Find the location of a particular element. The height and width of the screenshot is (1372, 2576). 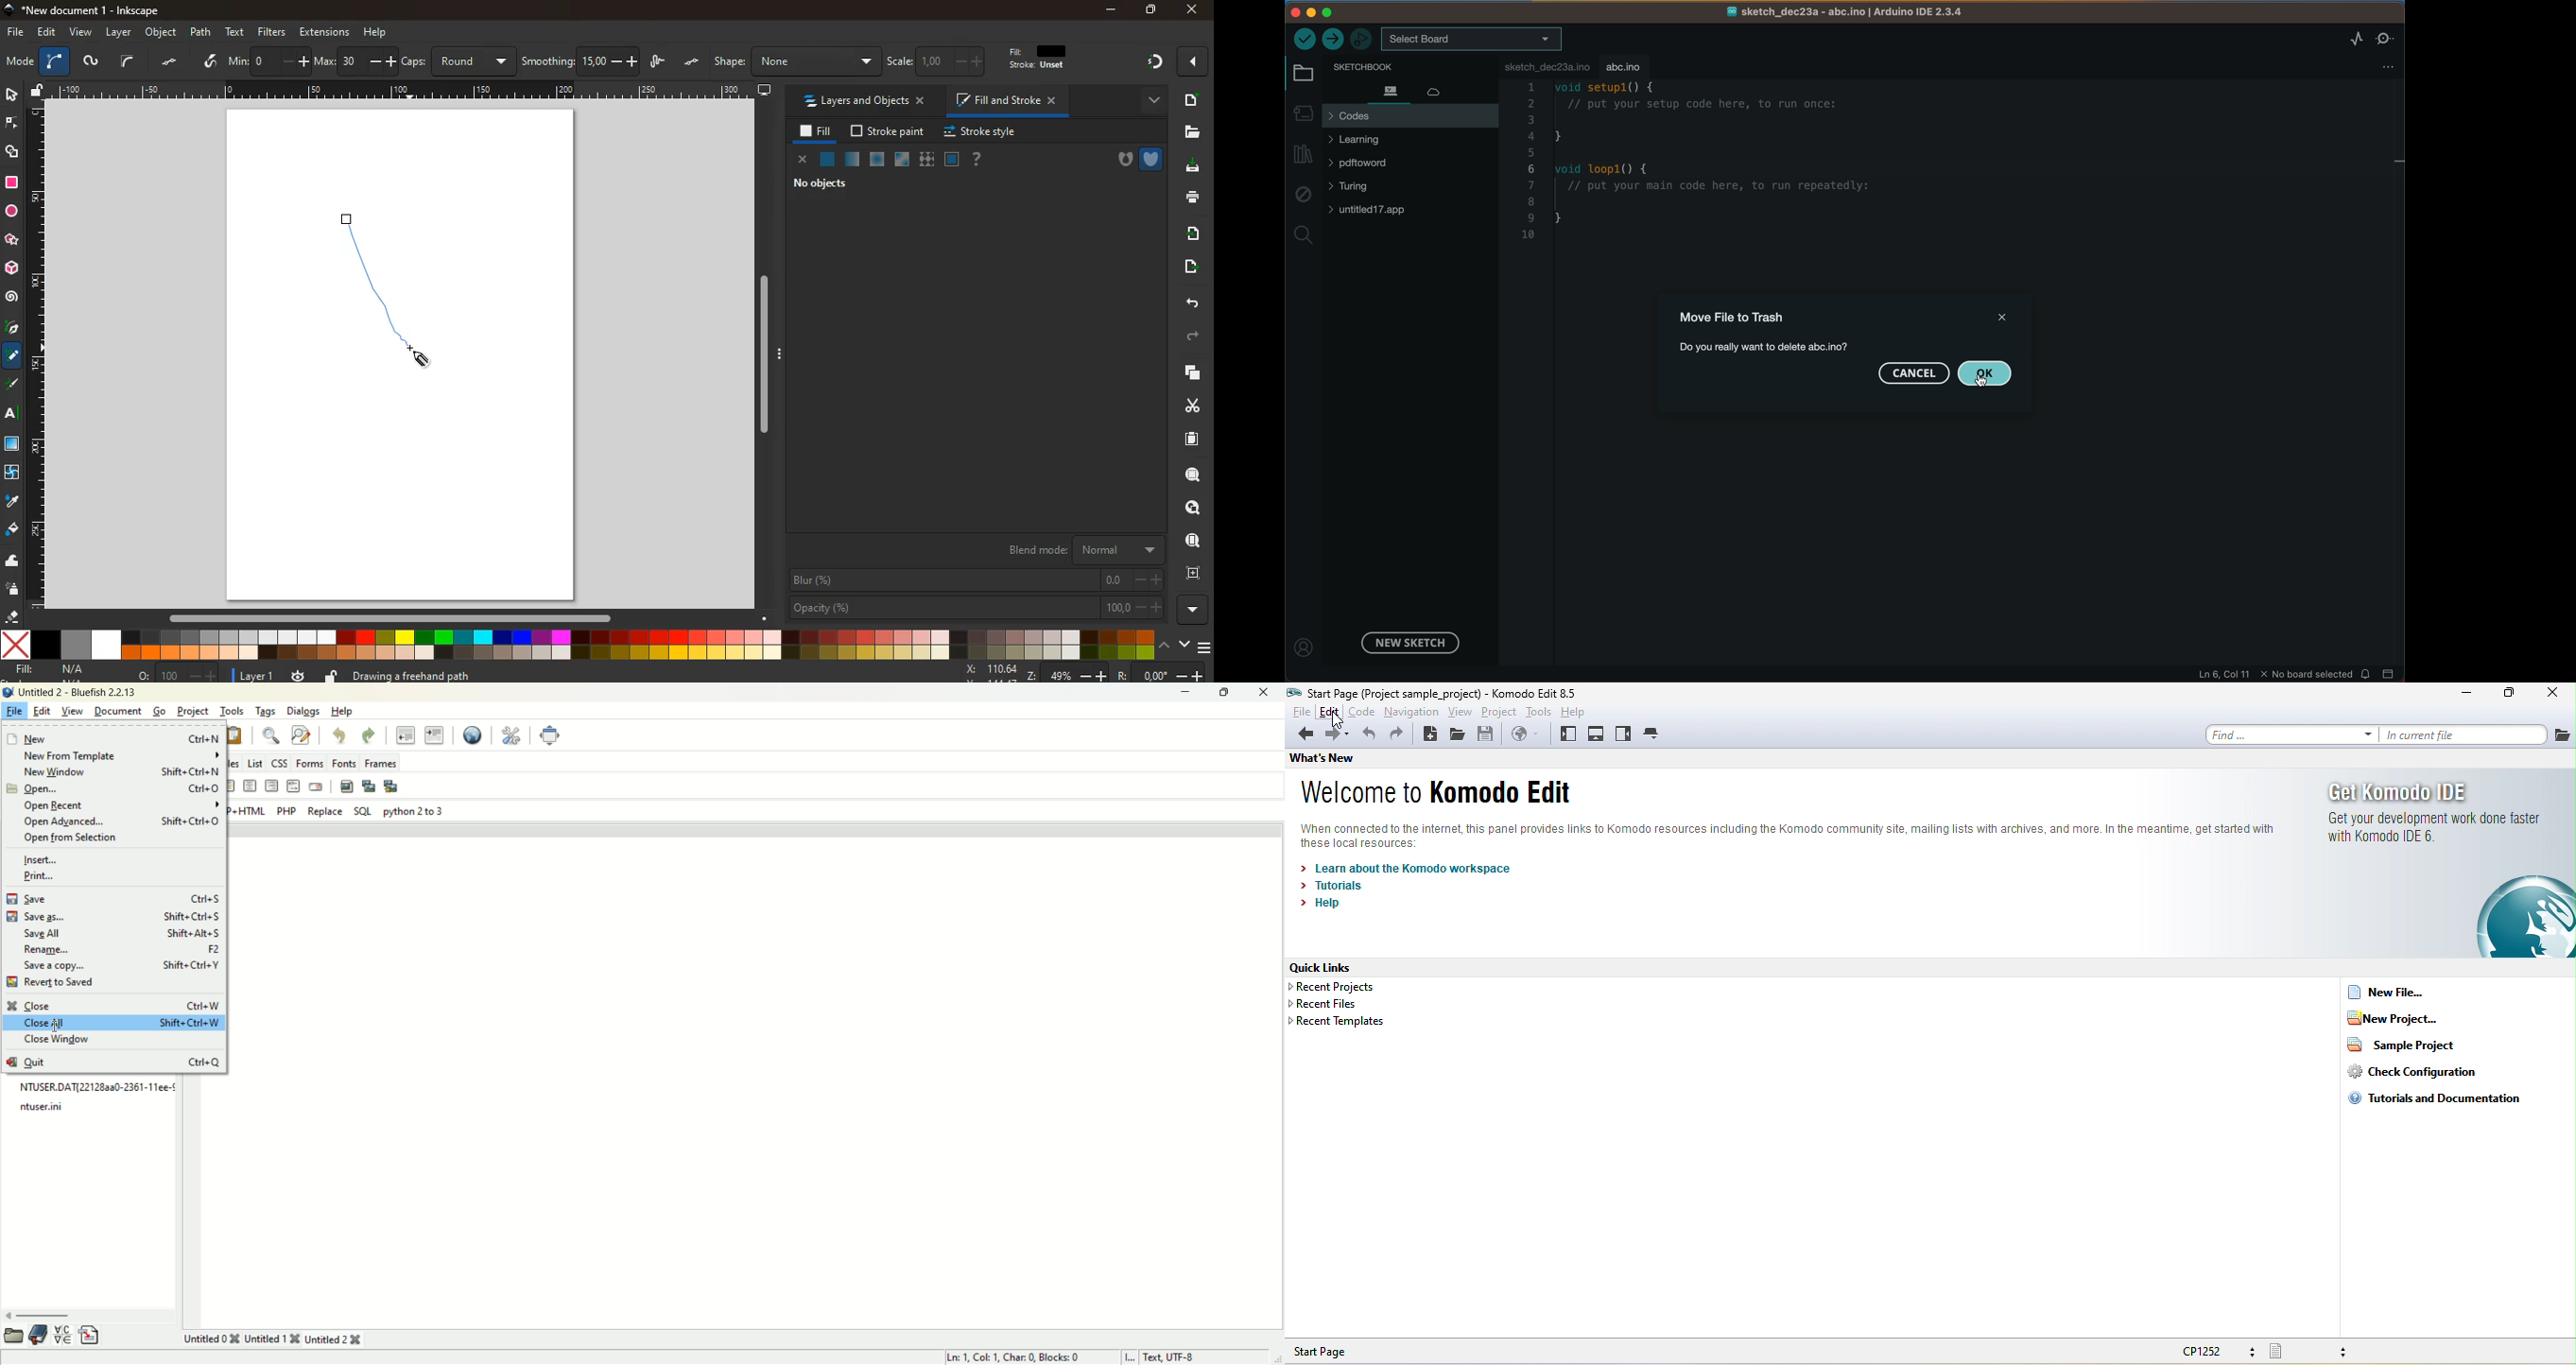

quit is located at coordinates (113, 1060).